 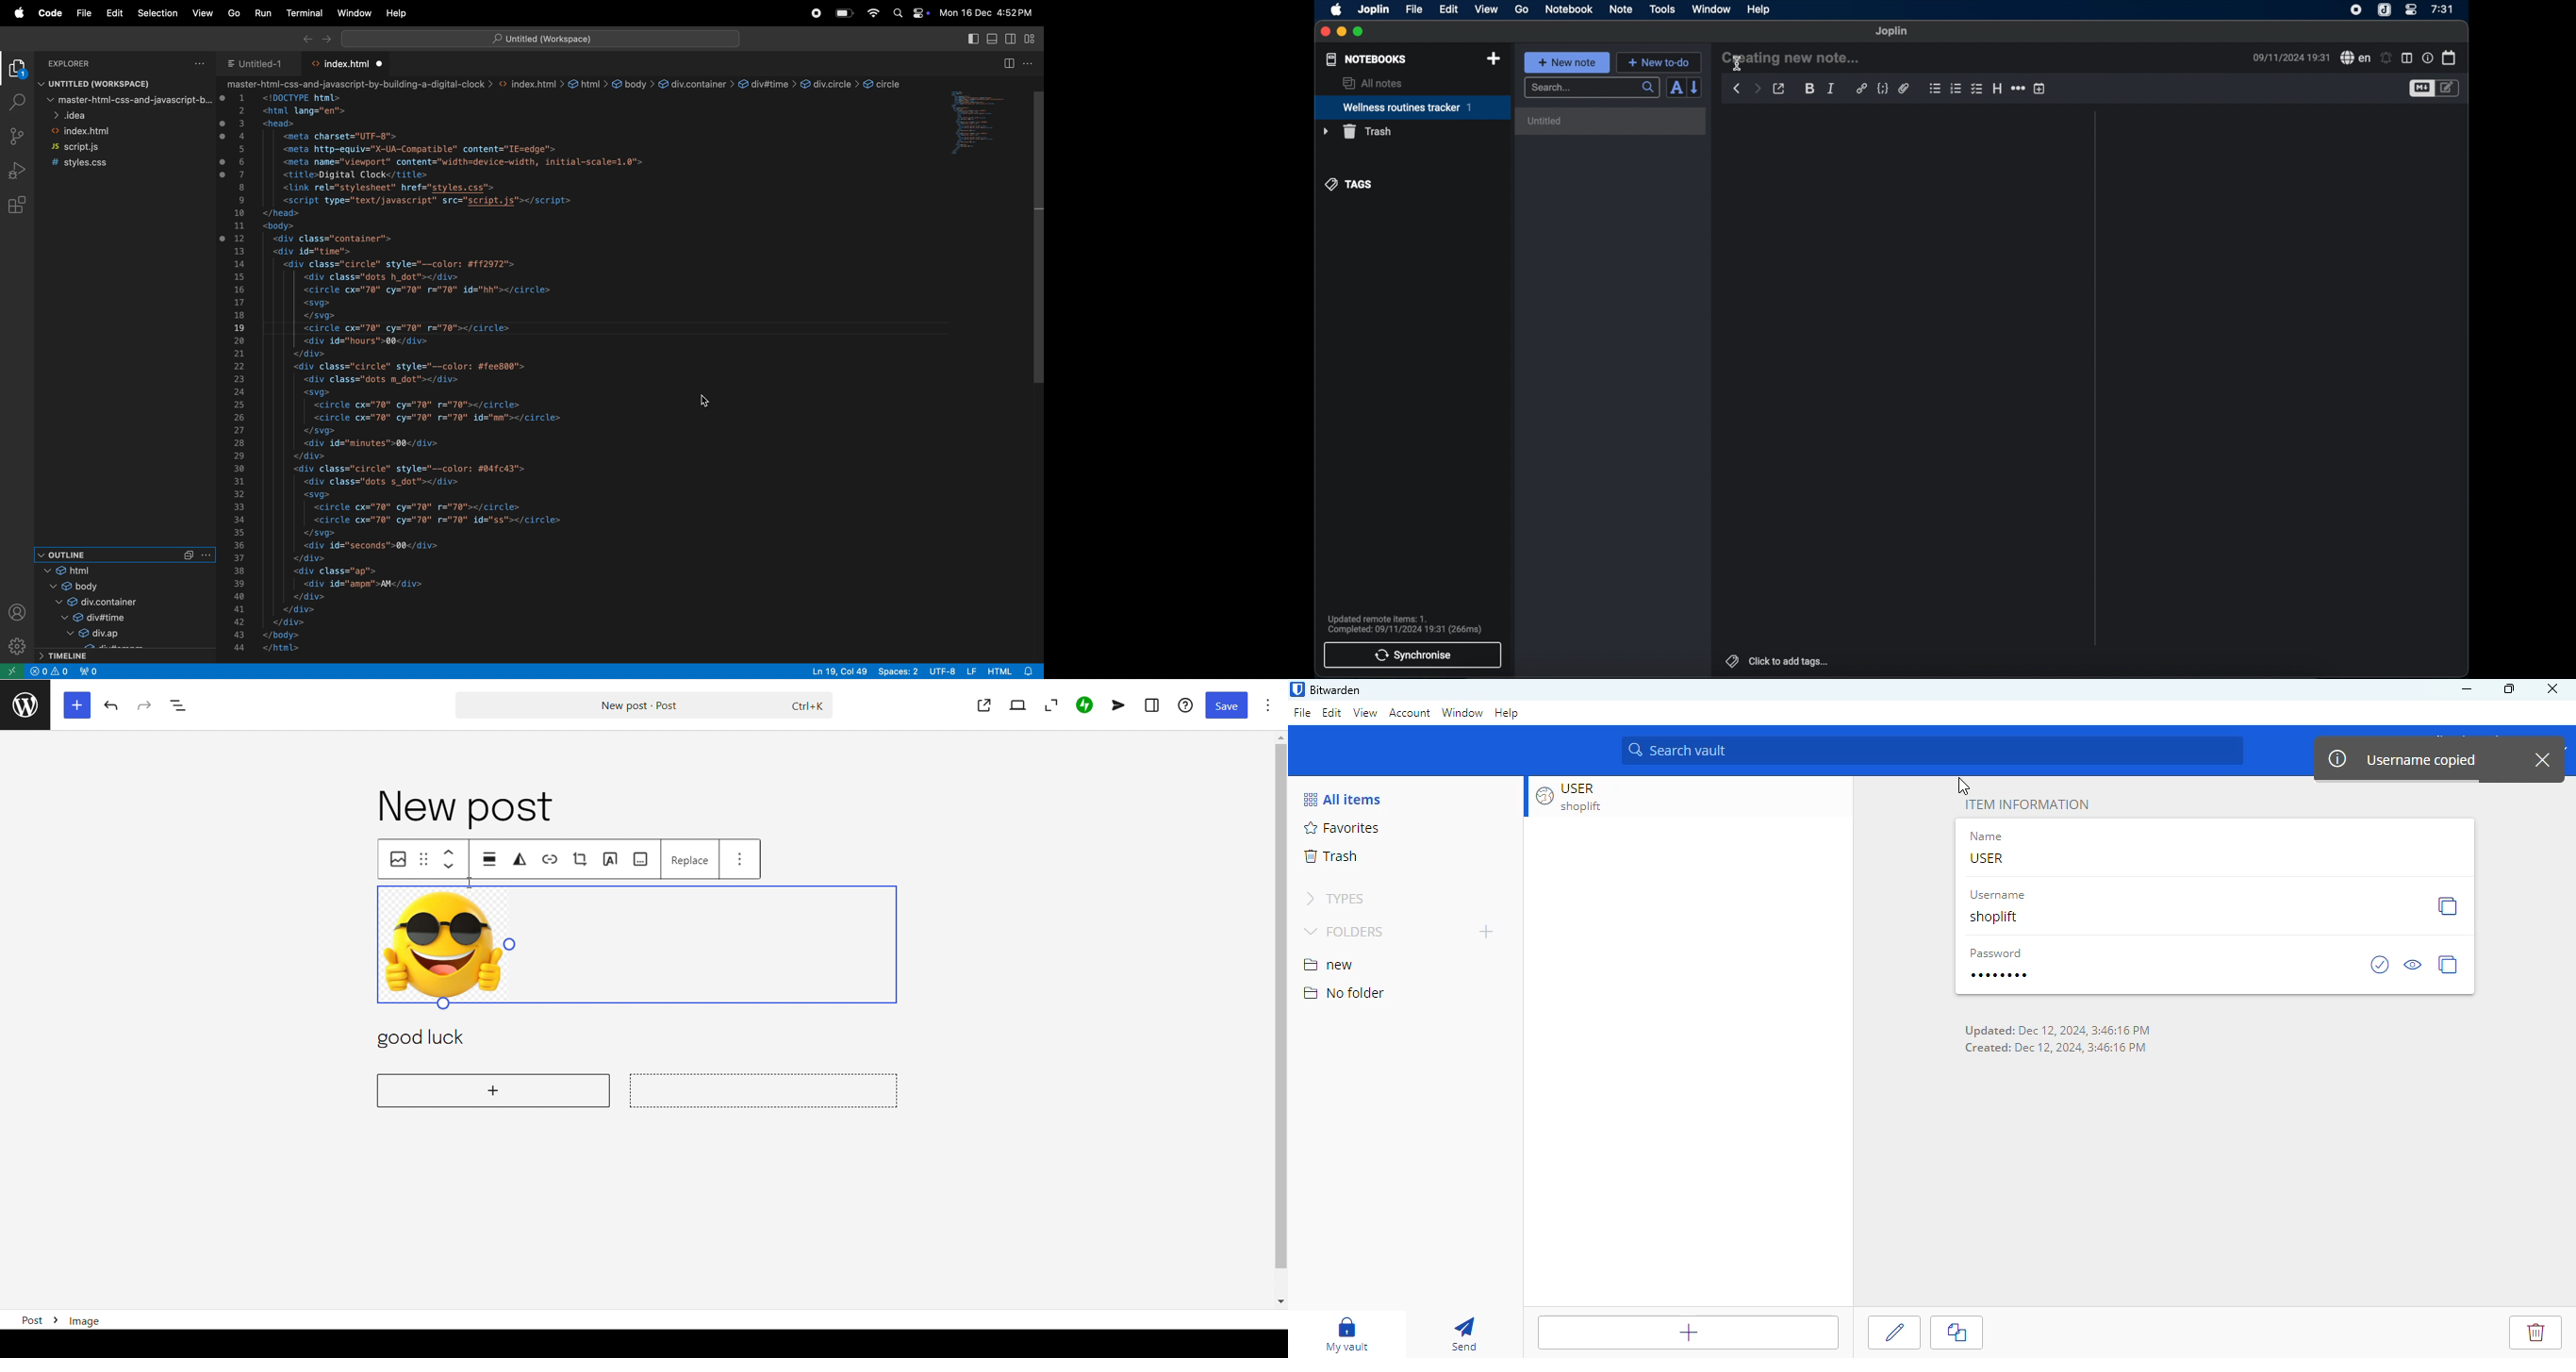 I want to click on bulleted list, so click(x=1935, y=89).